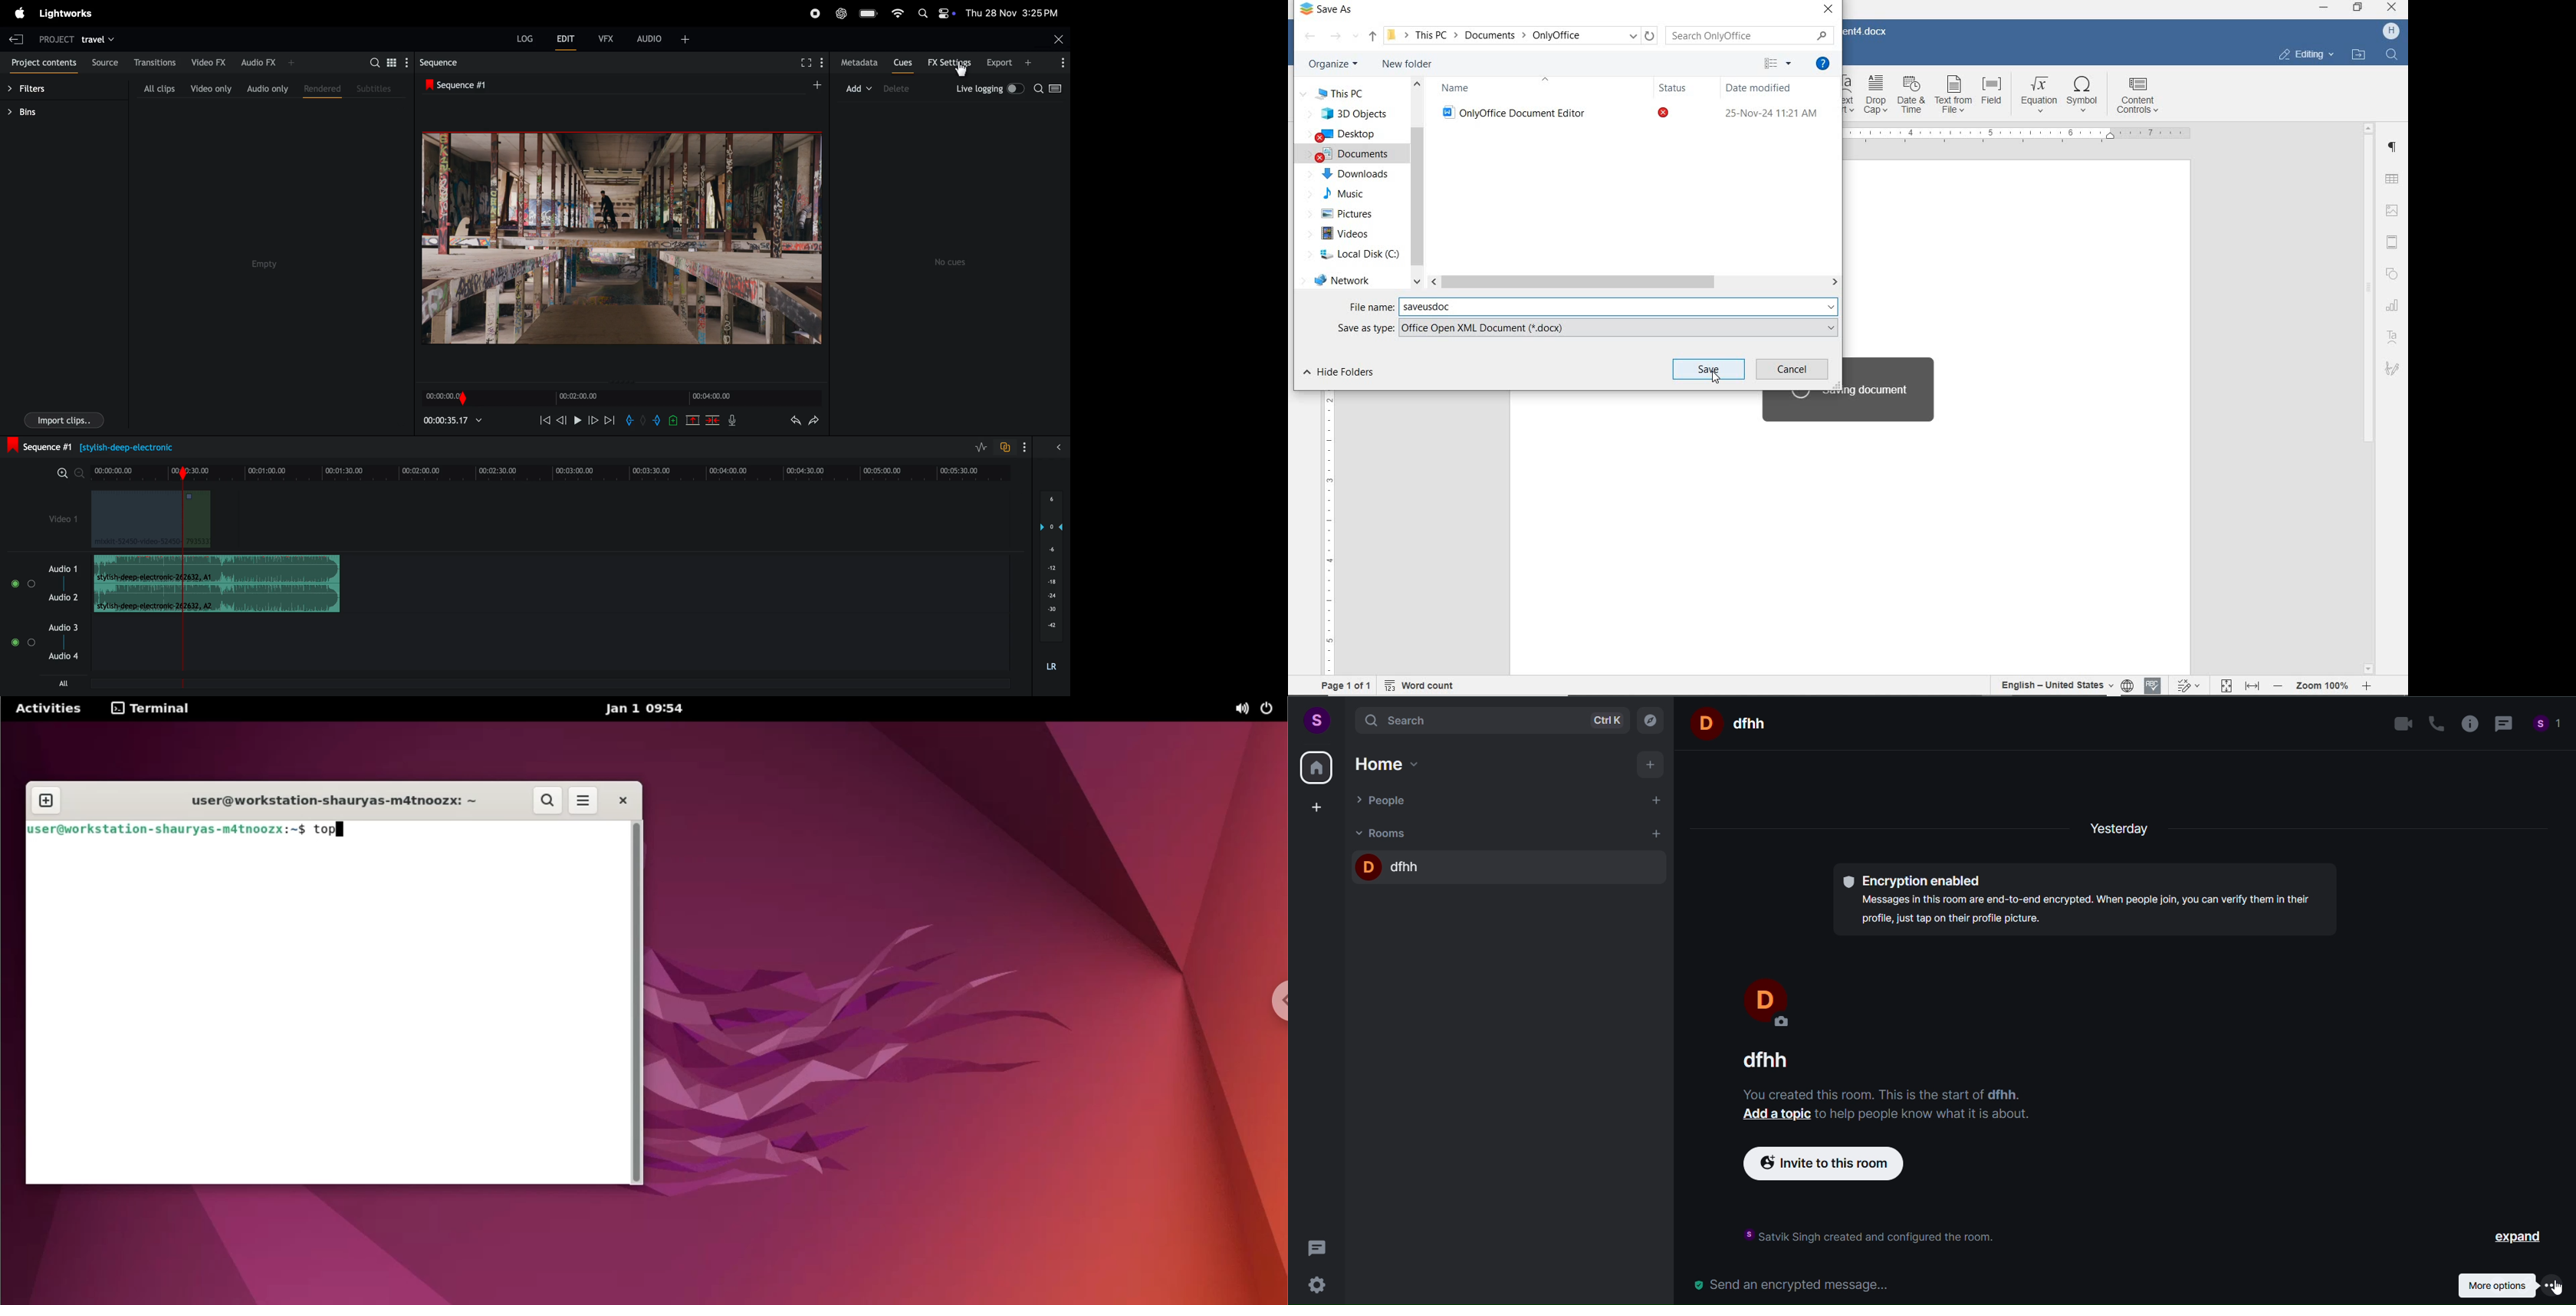  I want to click on close, so click(1829, 11).